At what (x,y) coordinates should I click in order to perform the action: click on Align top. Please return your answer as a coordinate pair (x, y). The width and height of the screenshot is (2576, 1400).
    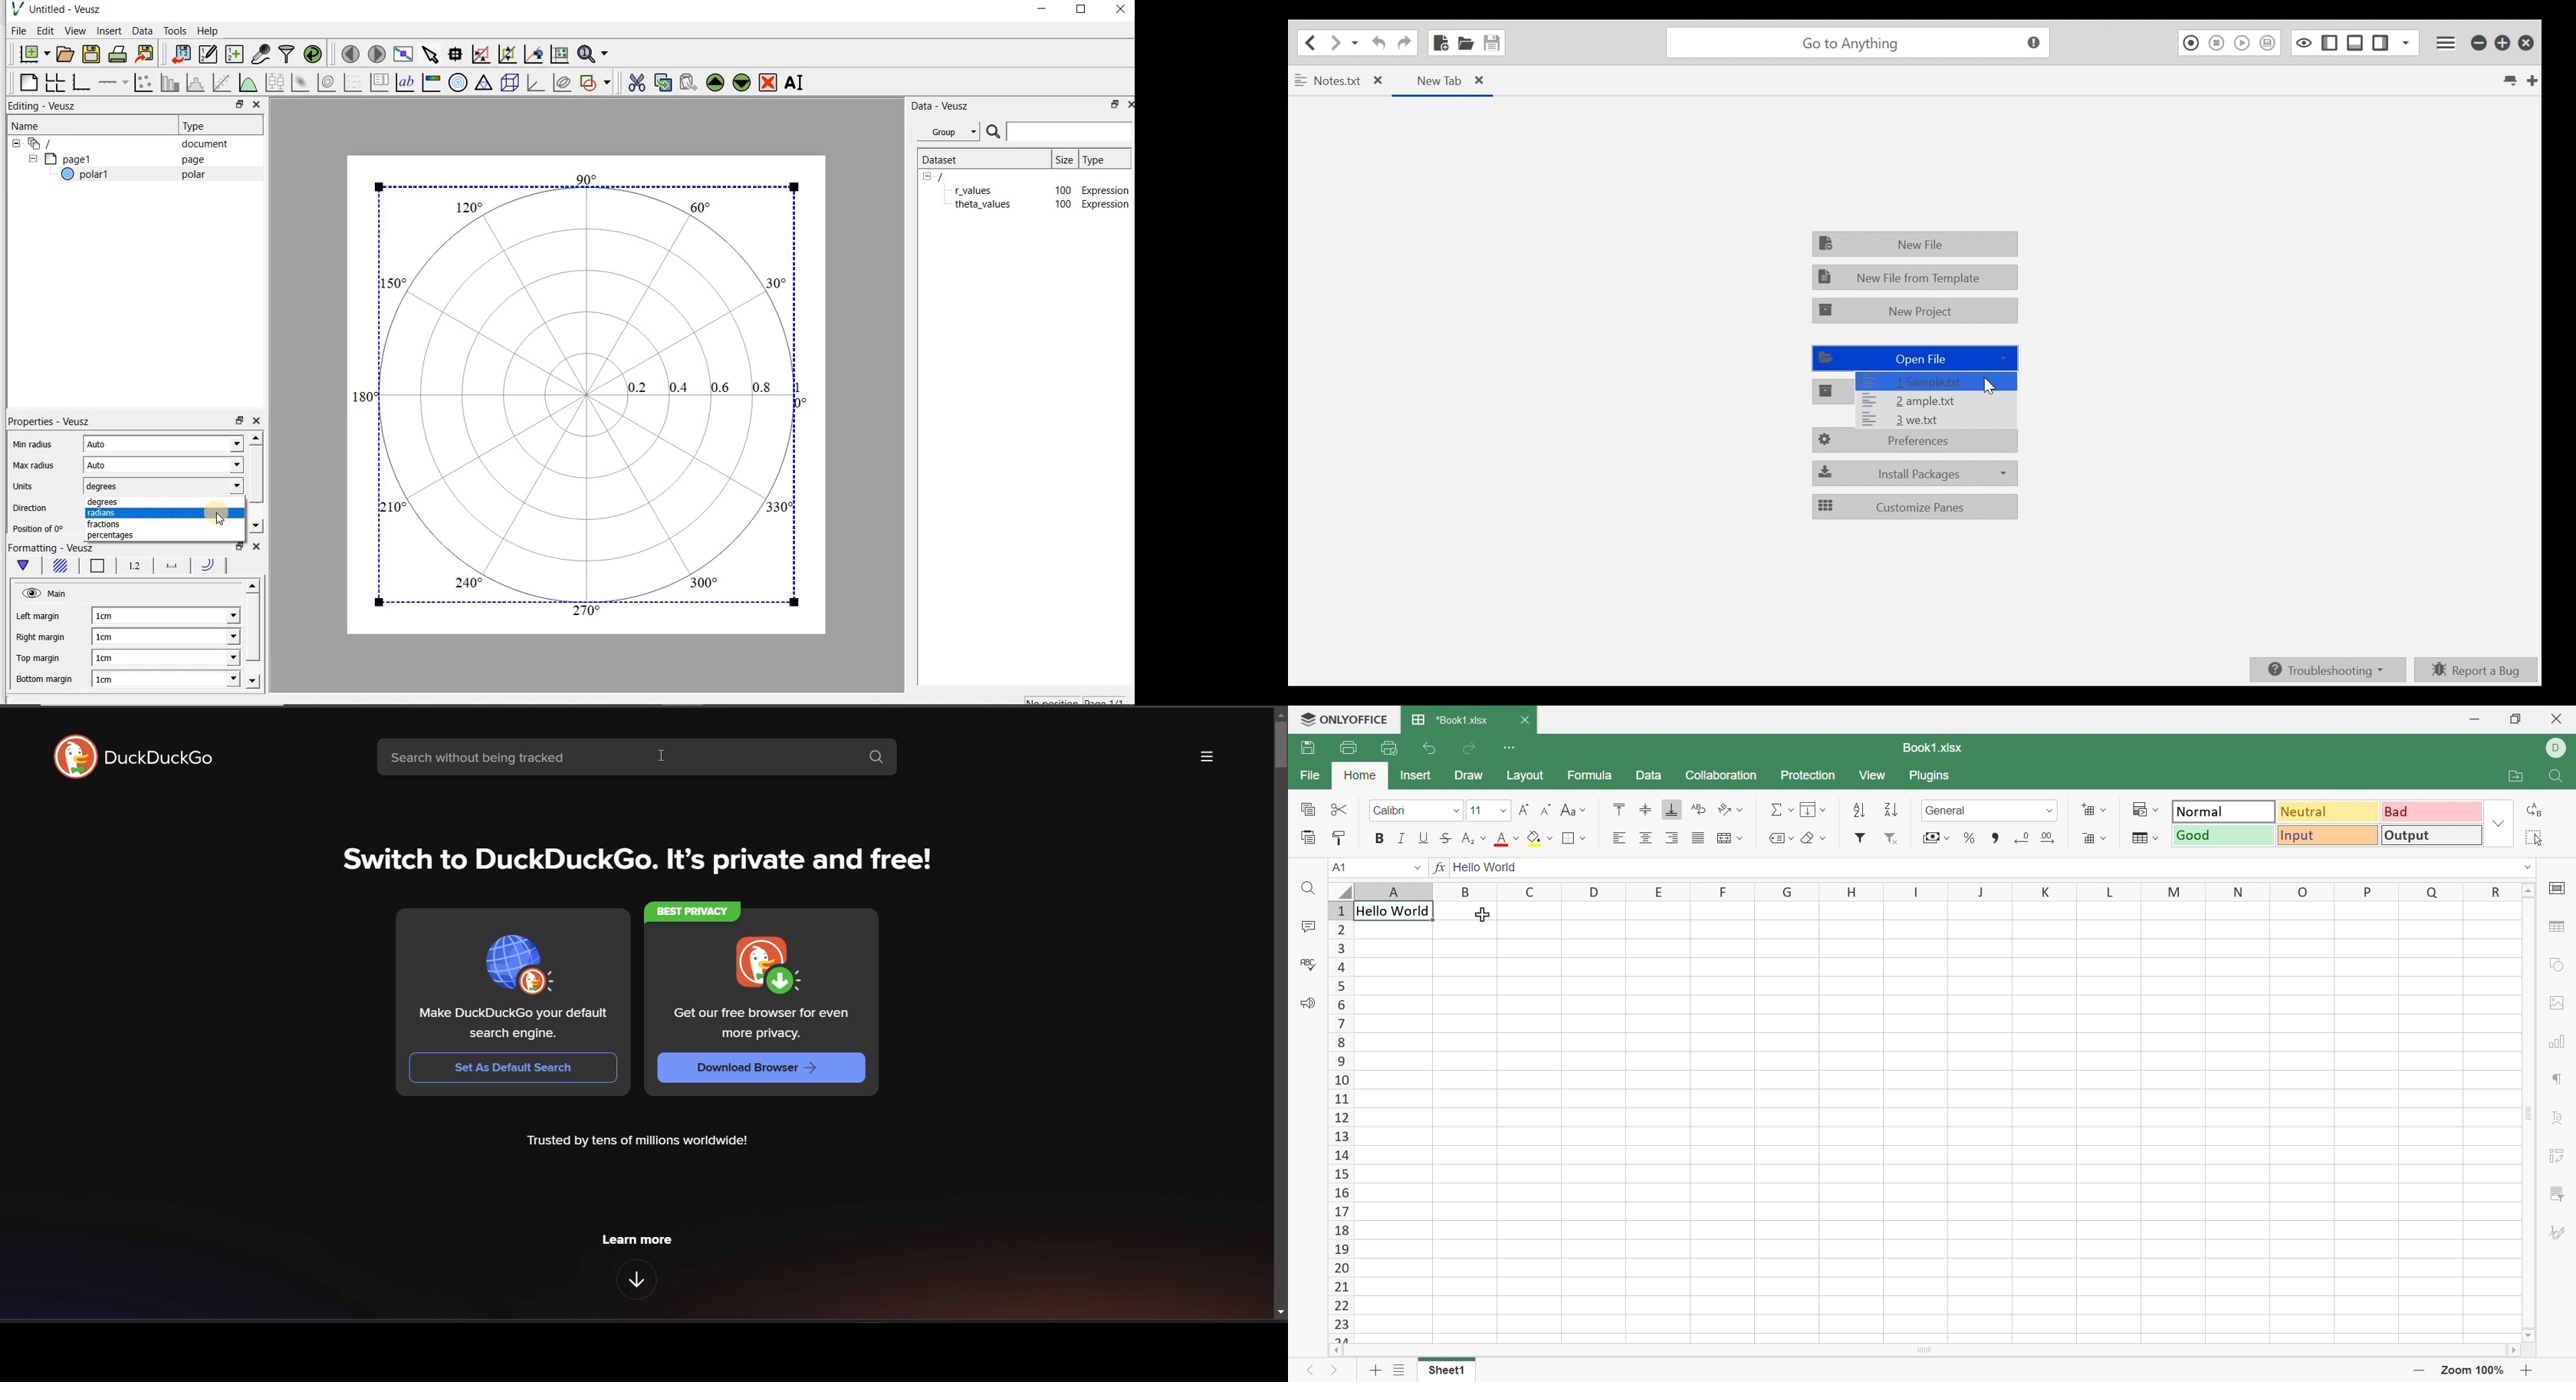
    Looking at the image, I should click on (1621, 808).